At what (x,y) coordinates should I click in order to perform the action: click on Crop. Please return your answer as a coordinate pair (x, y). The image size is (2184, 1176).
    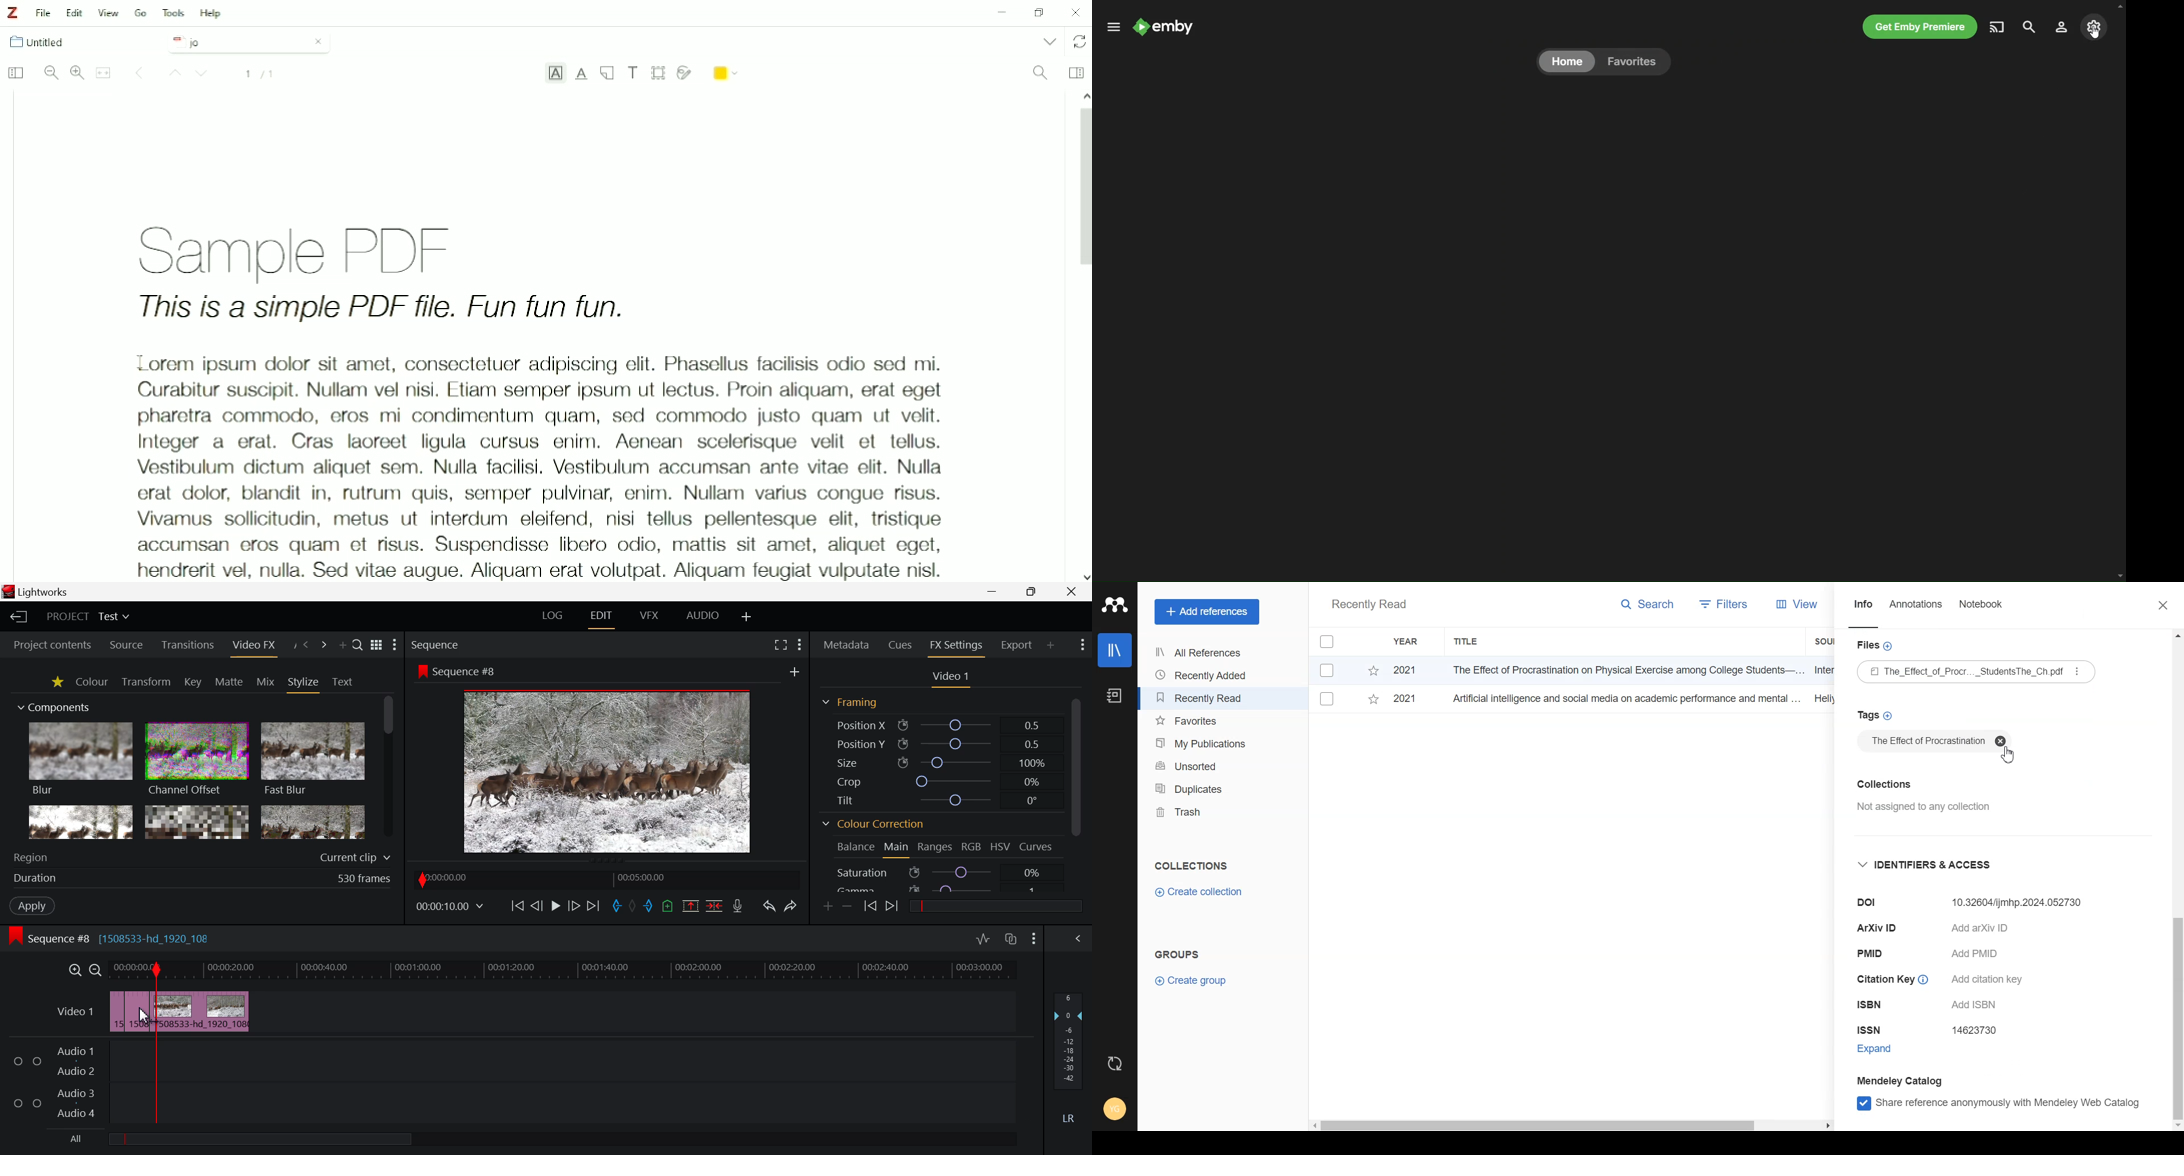
    Looking at the image, I should click on (938, 780).